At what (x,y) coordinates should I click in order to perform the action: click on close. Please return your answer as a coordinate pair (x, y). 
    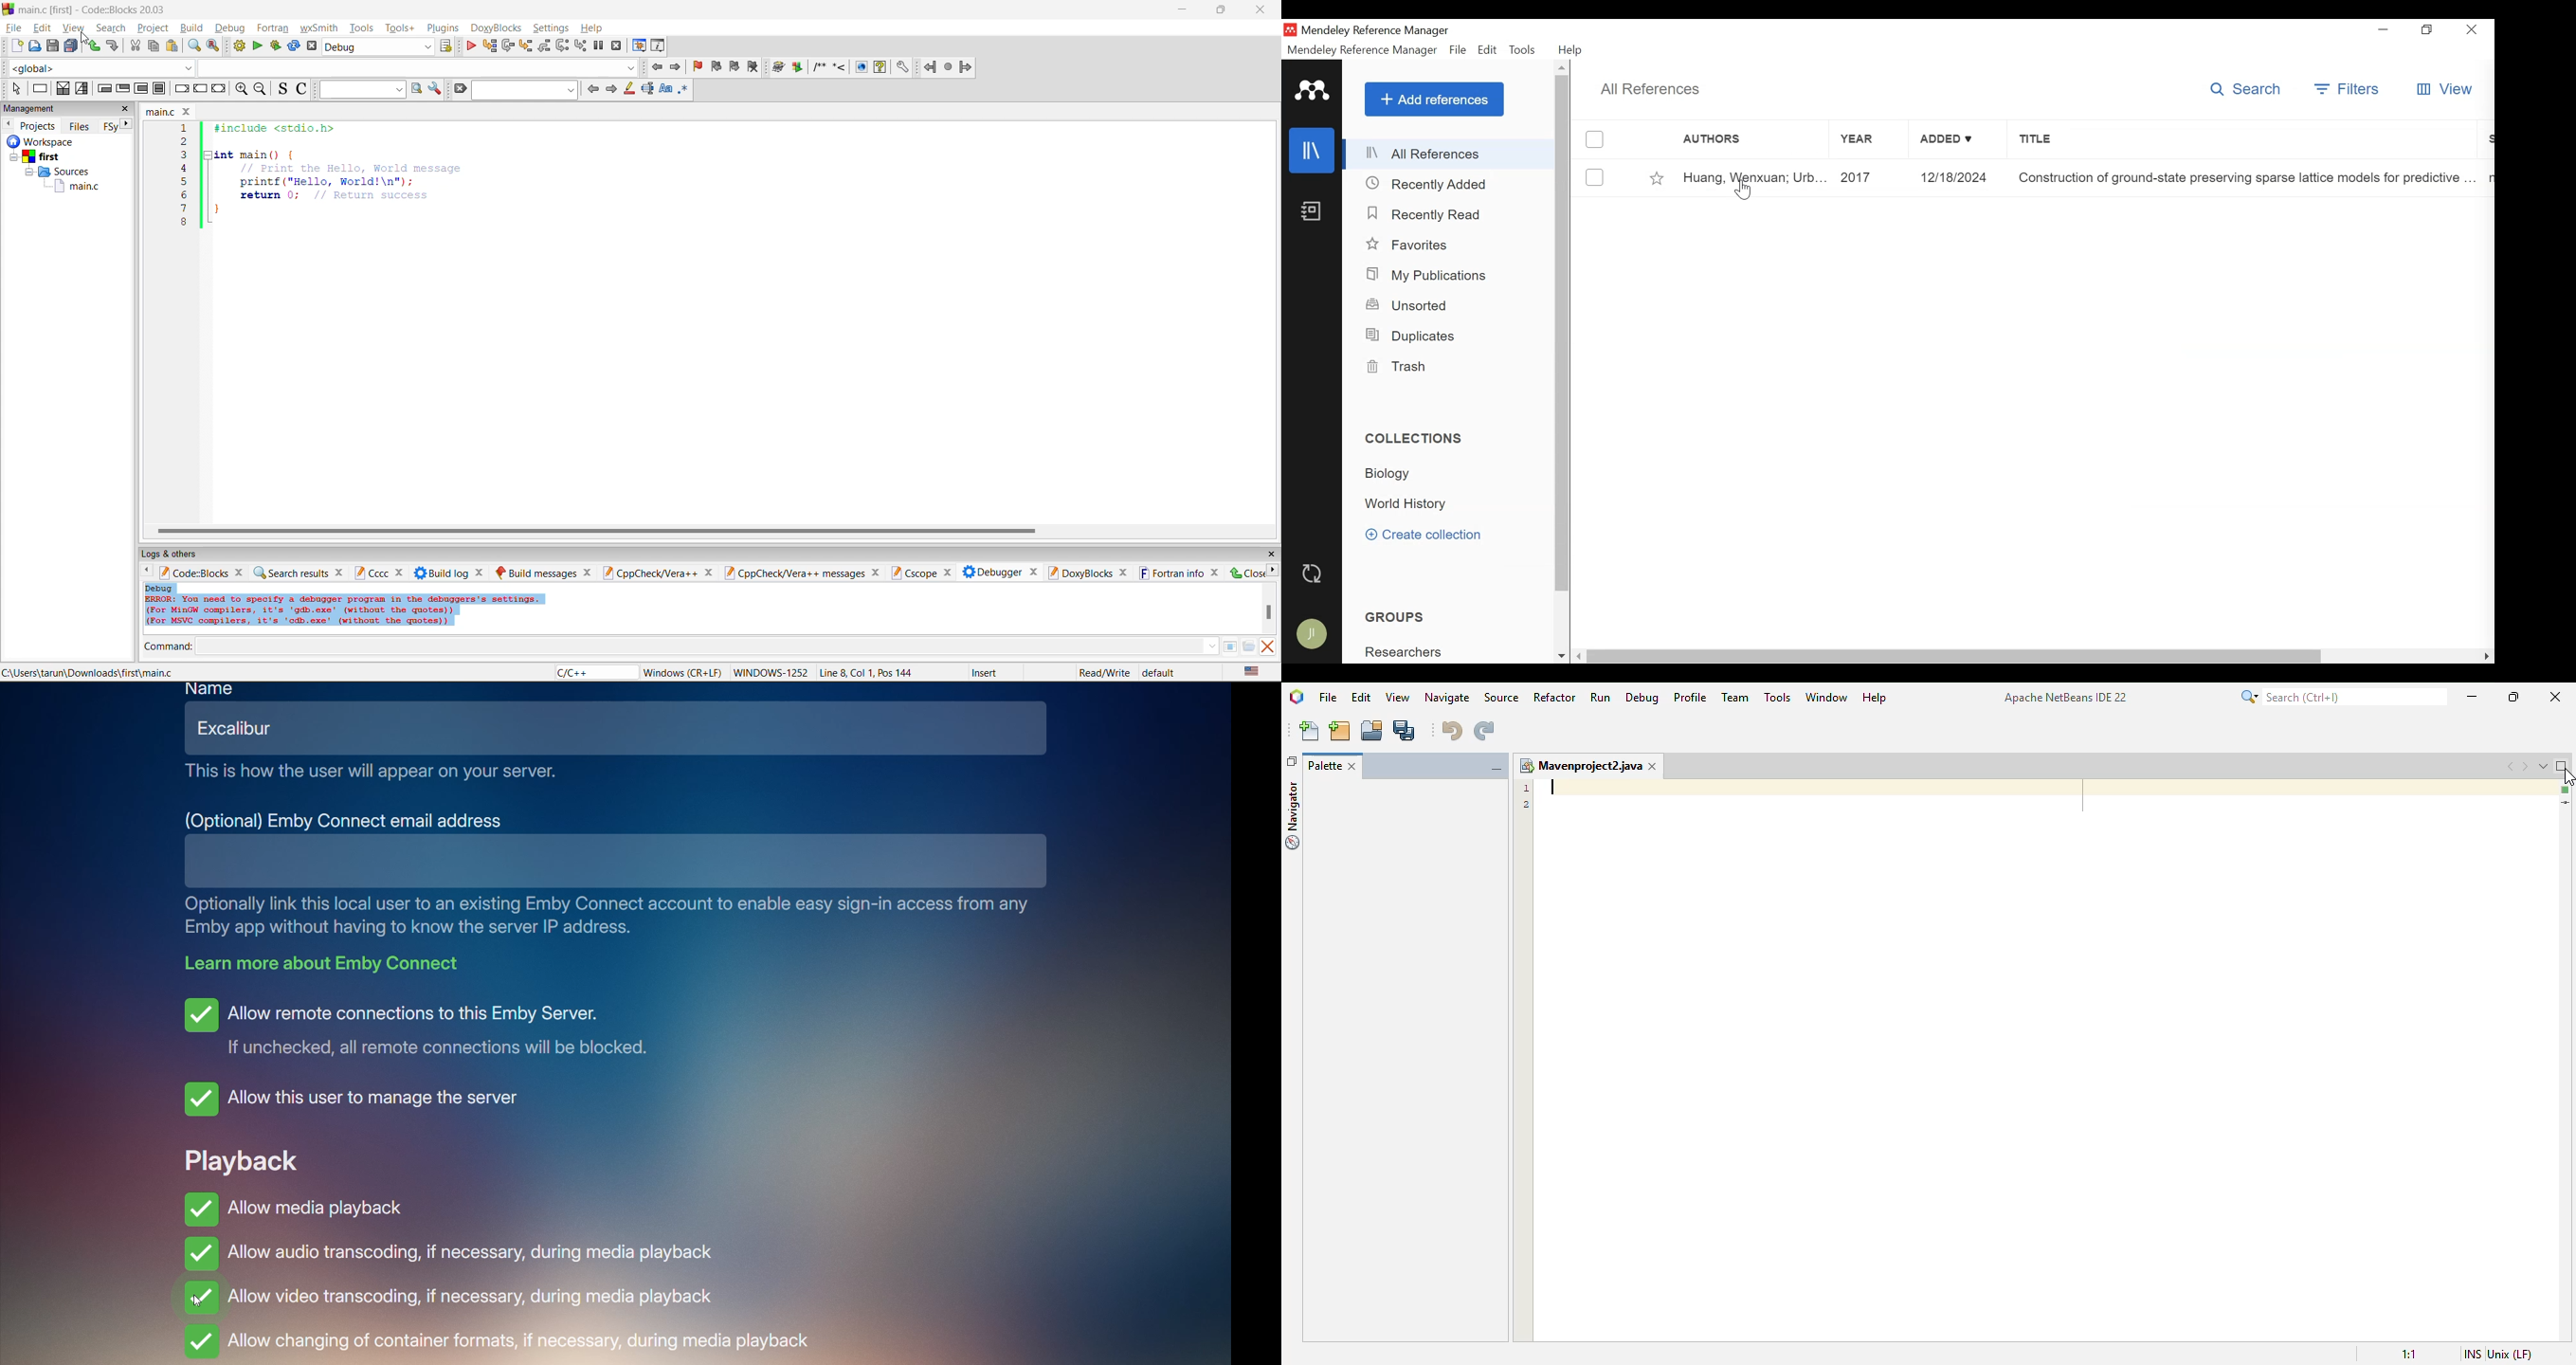
    Looking at the image, I should click on (2557, 697).